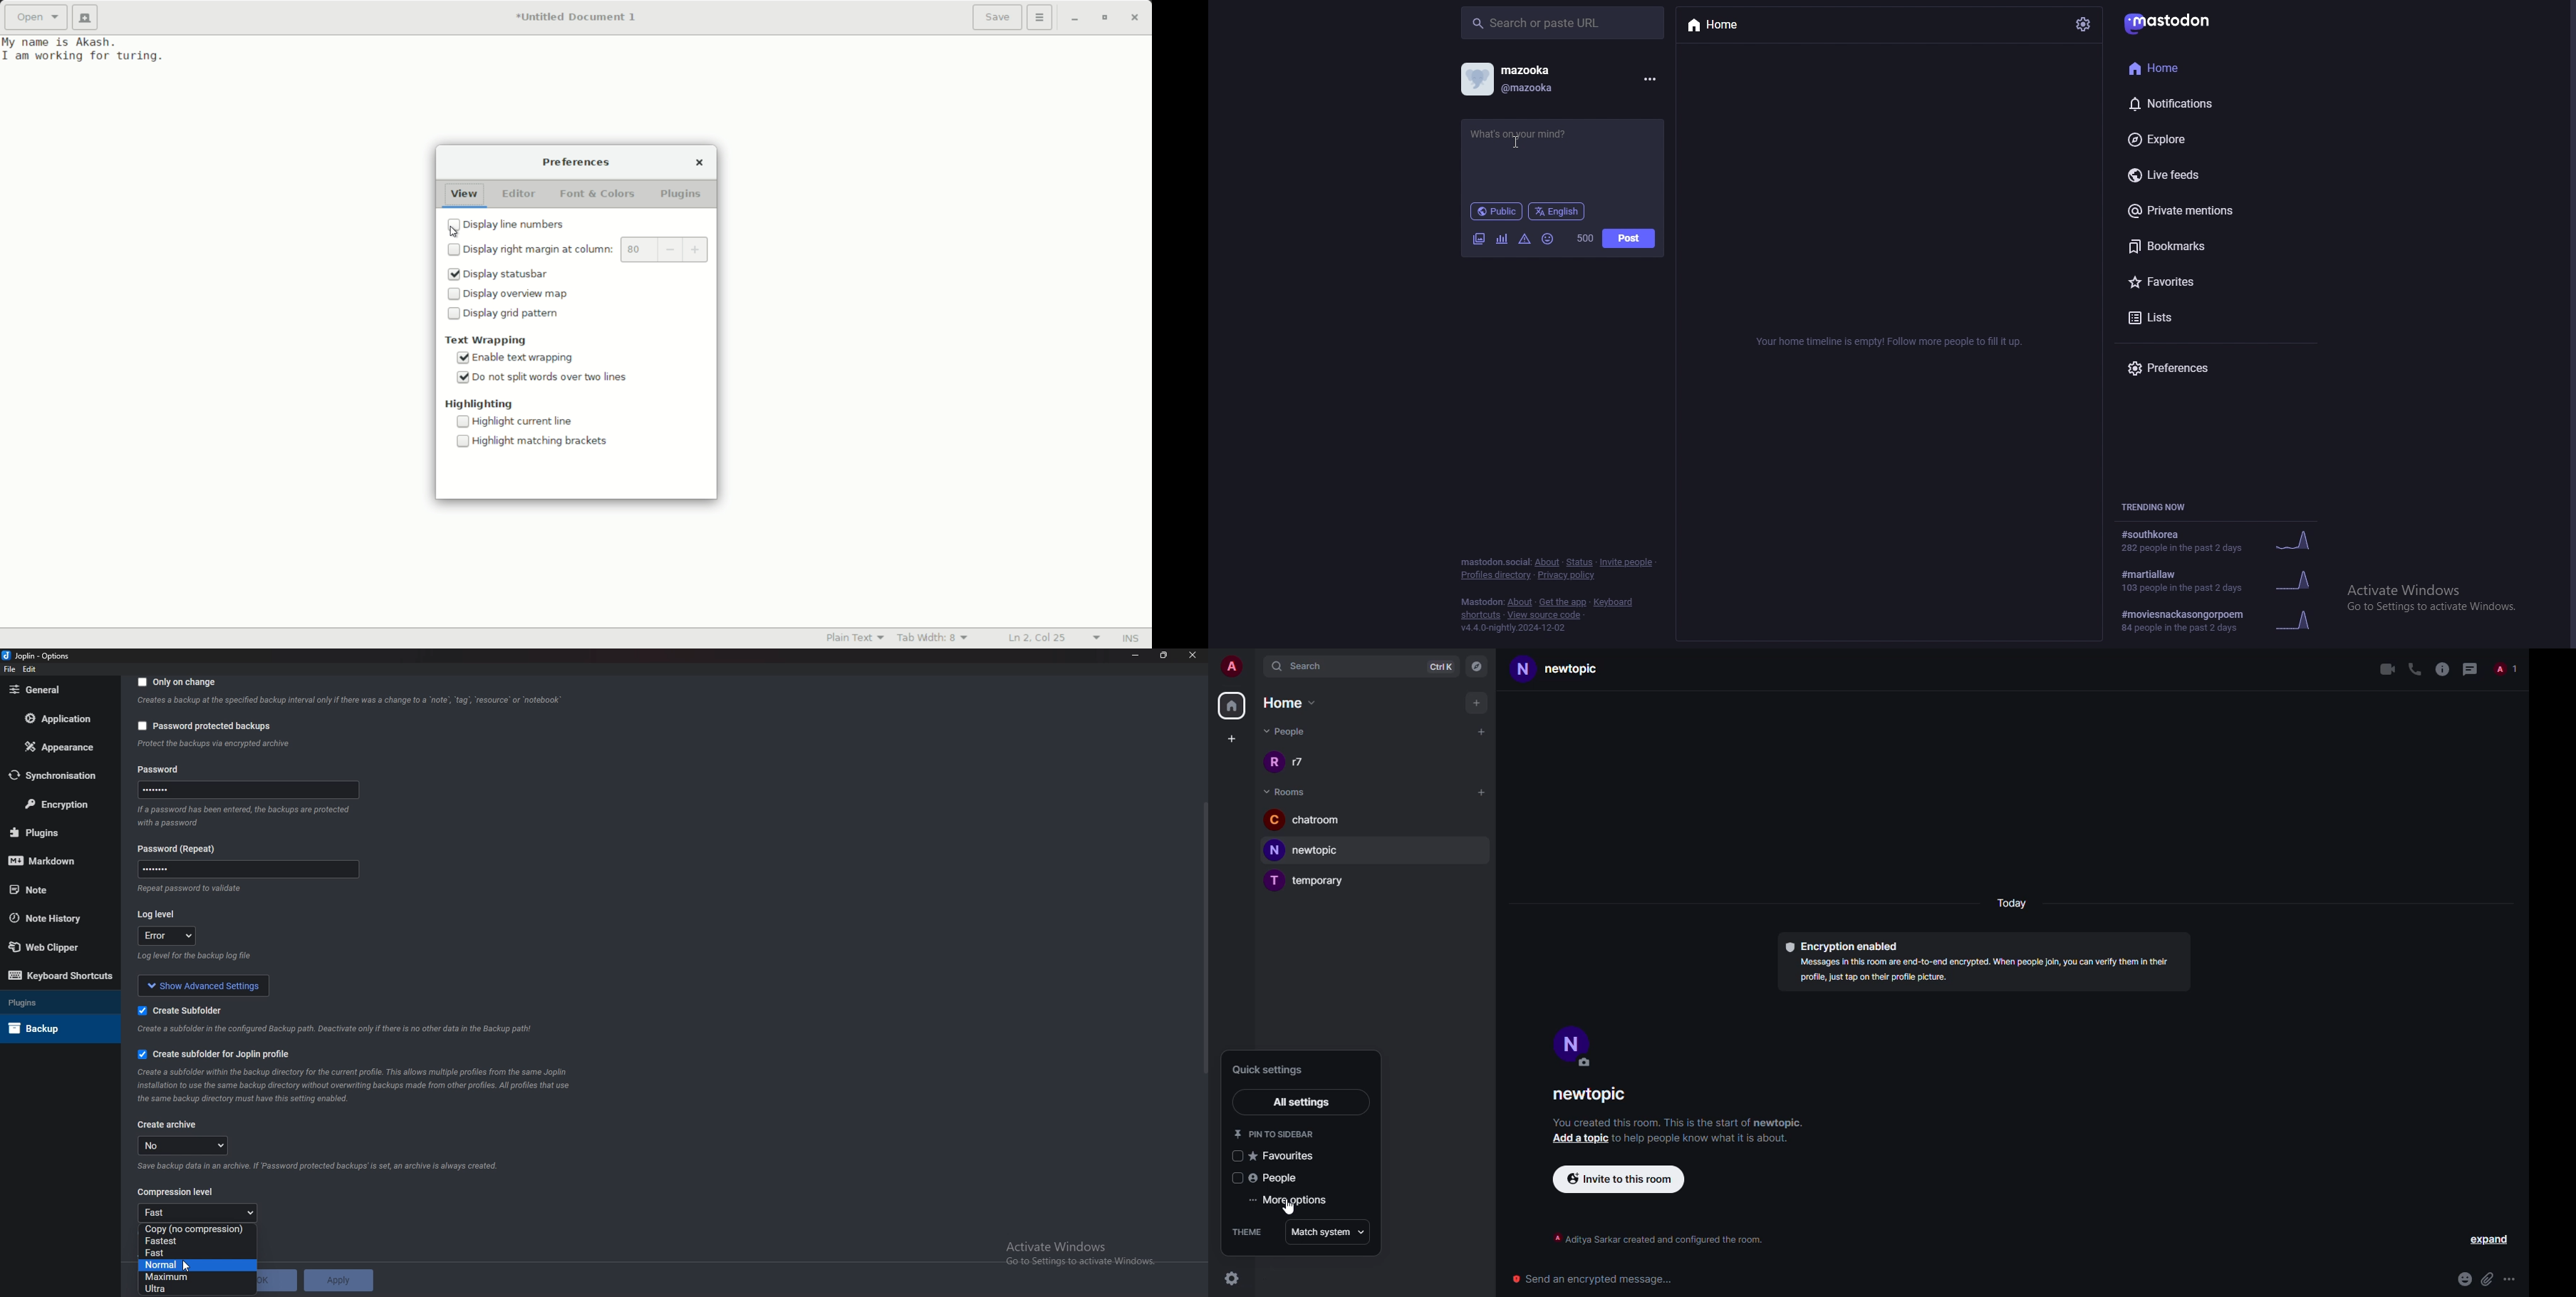  What do you see at coordinates (1702, 1138) in the screenshot?
I see `info` at bounding box center [1702, 1138].